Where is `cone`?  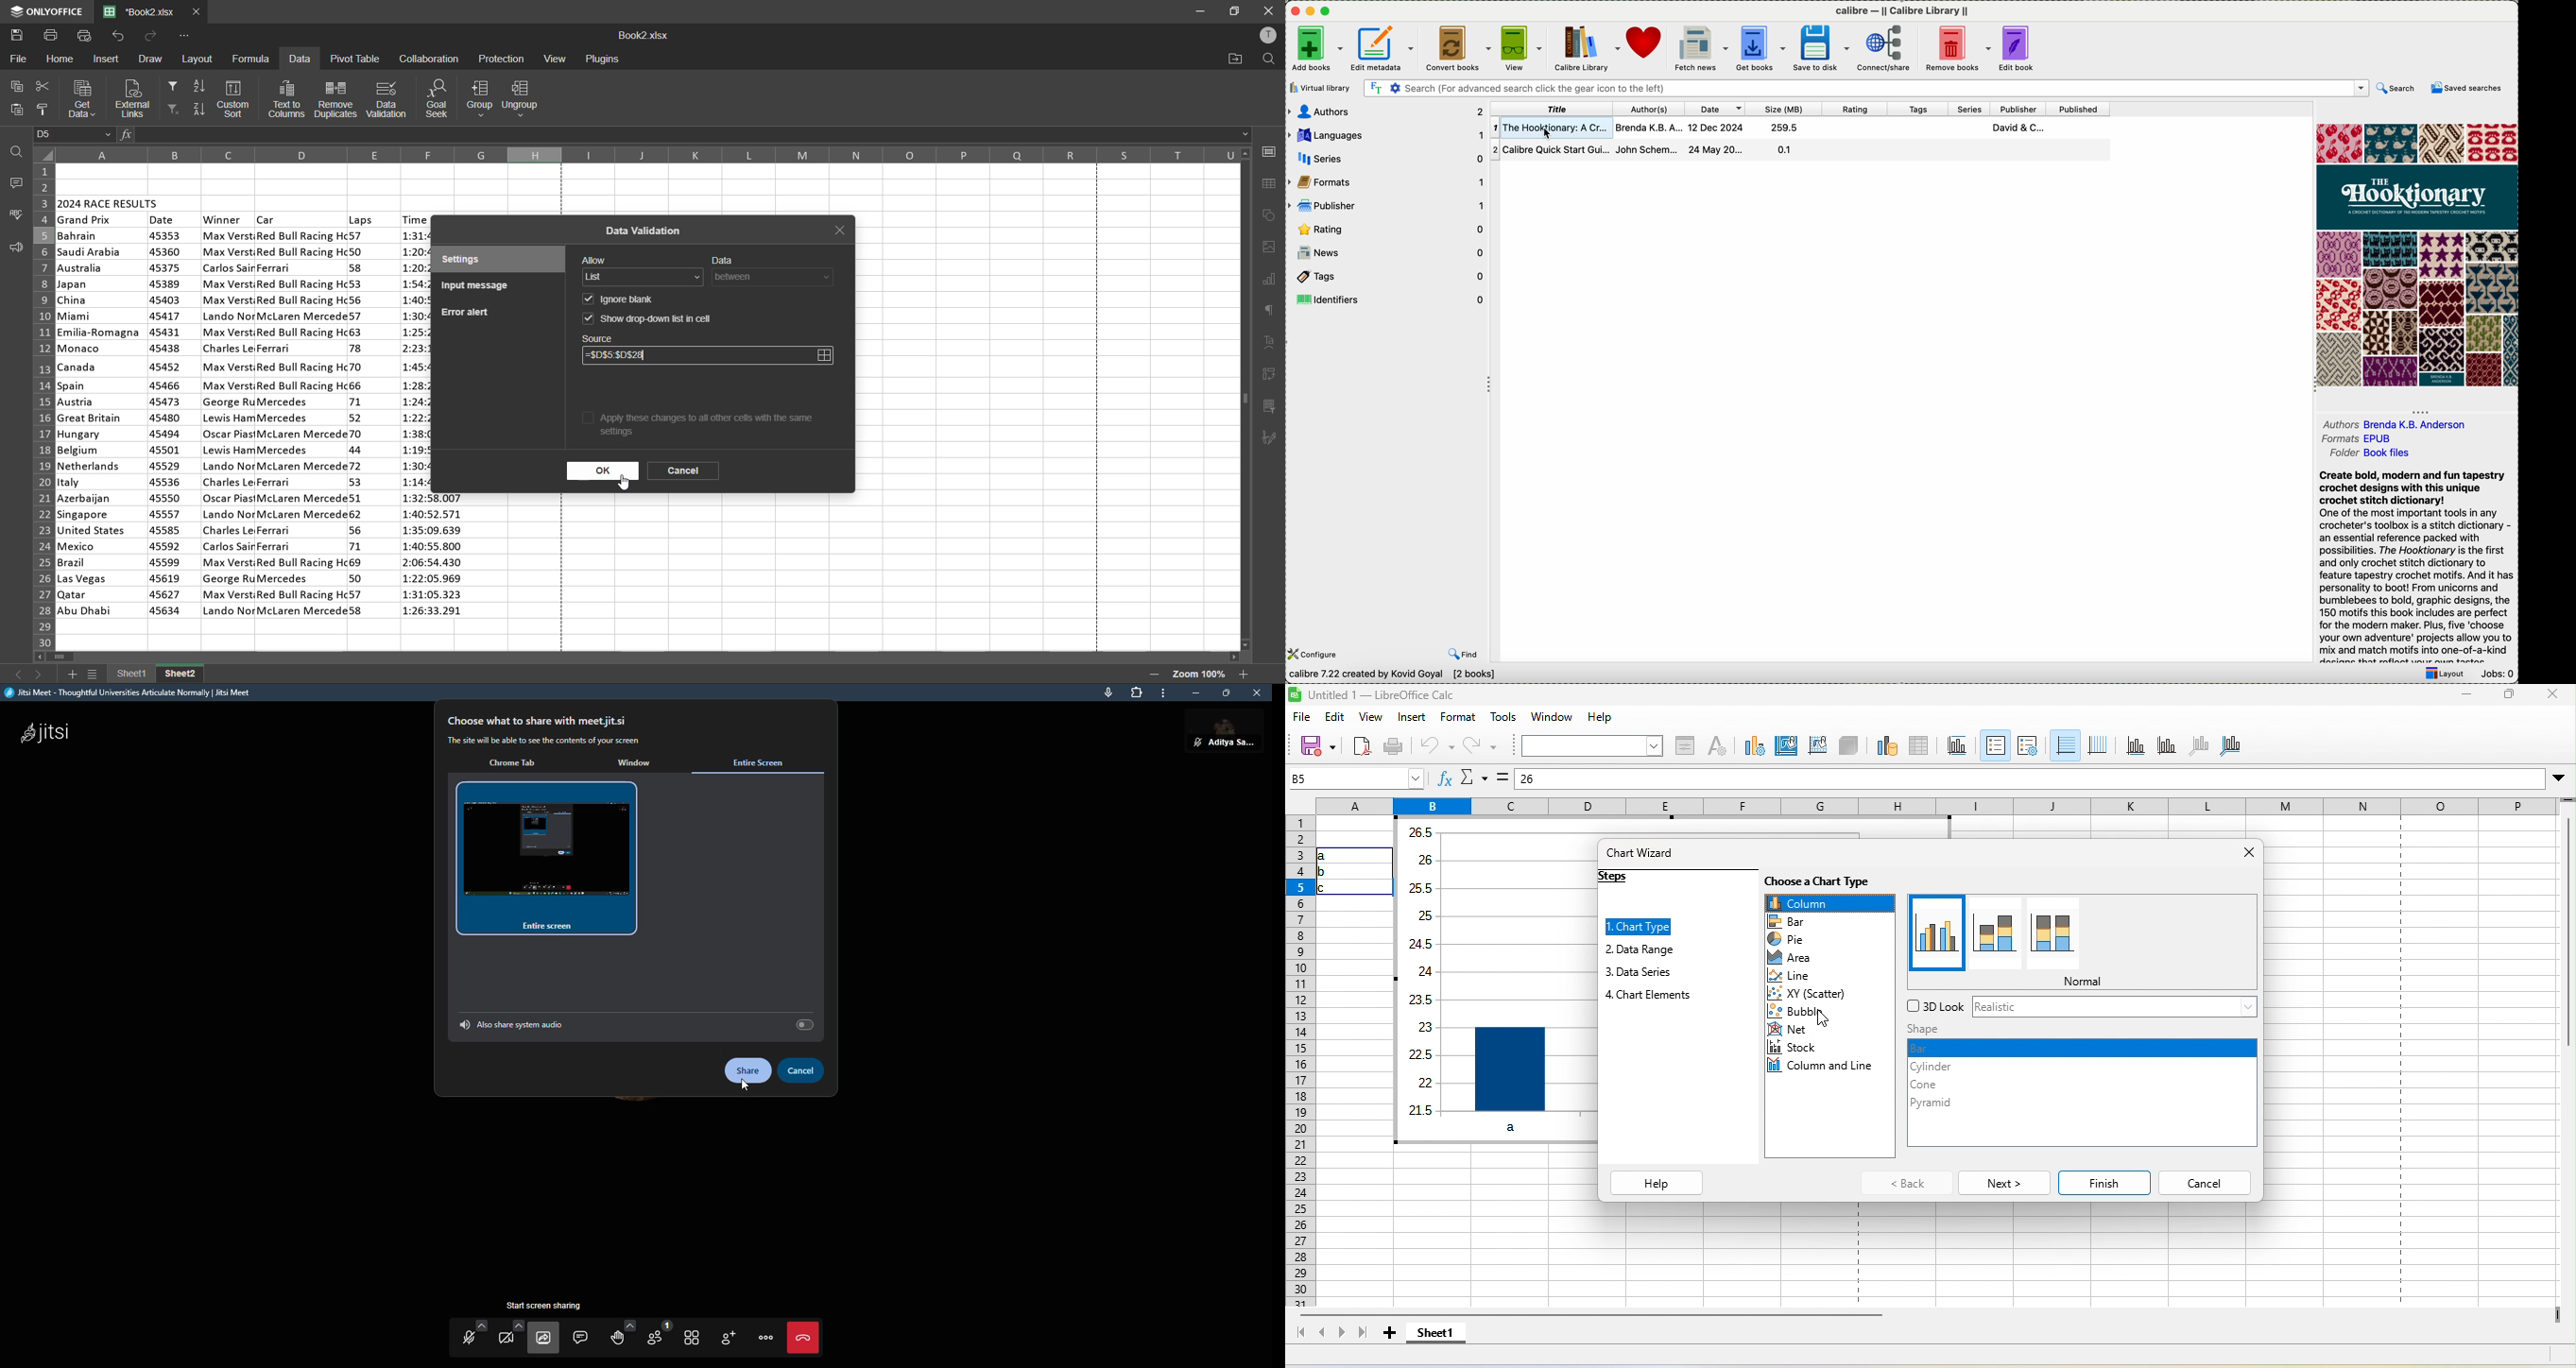
cone is located at coordinates (1926, 1086).